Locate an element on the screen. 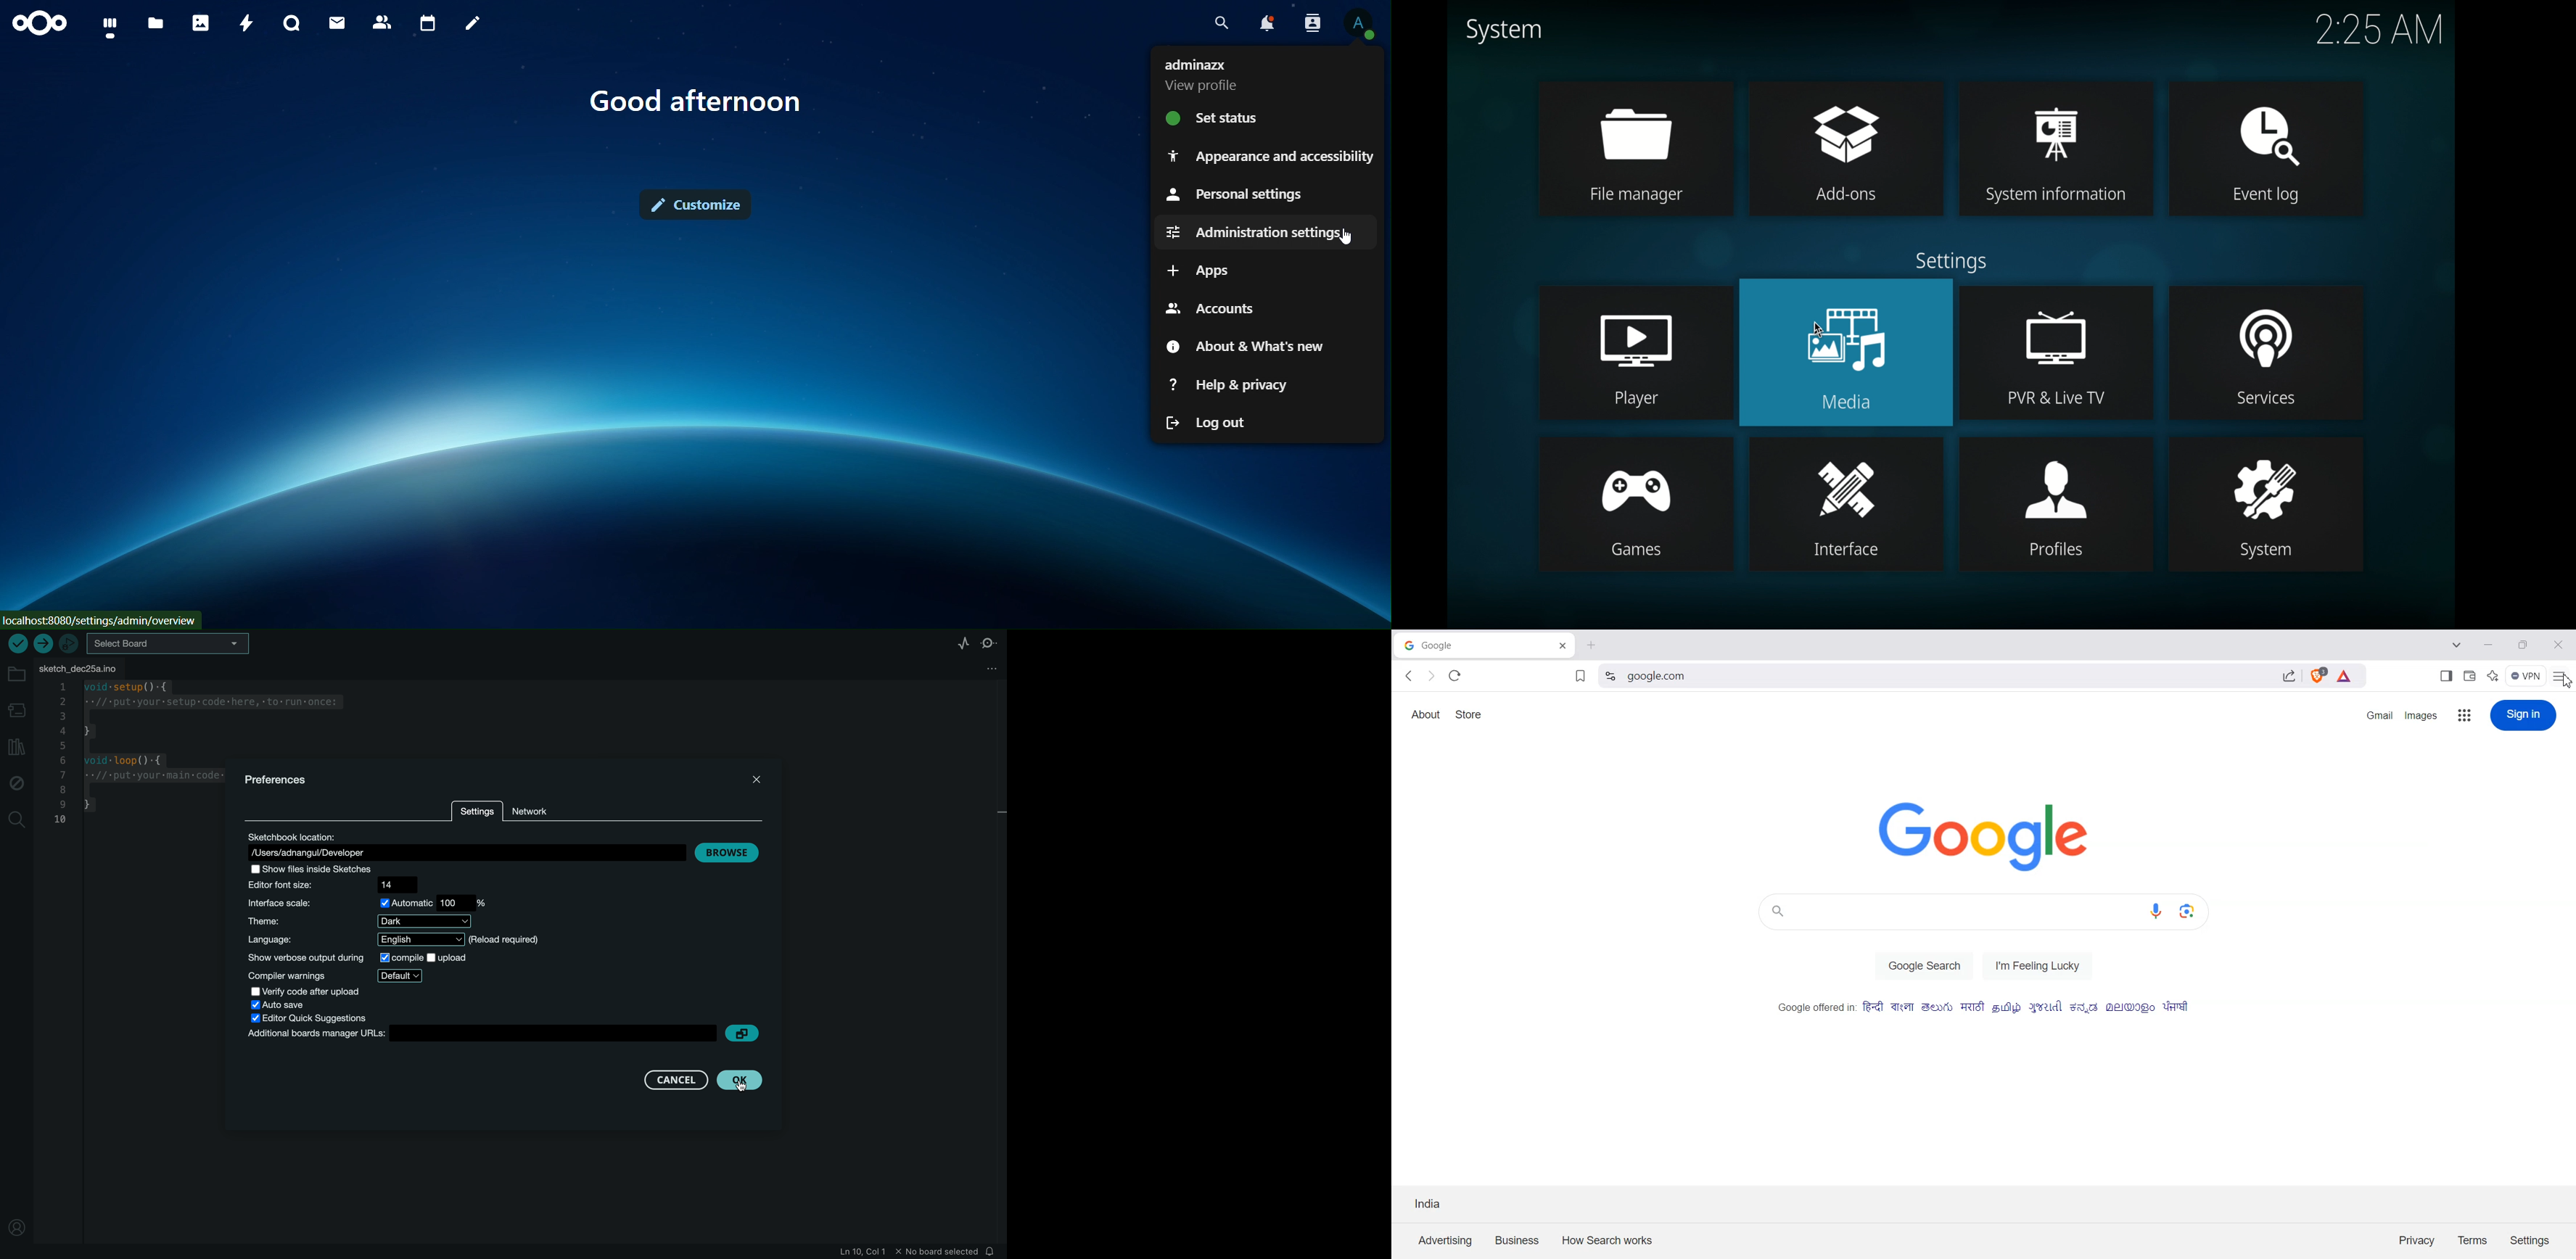 The height and width of the screenshot is (1260, 2576). settings is located at coordinates (1950, 261).